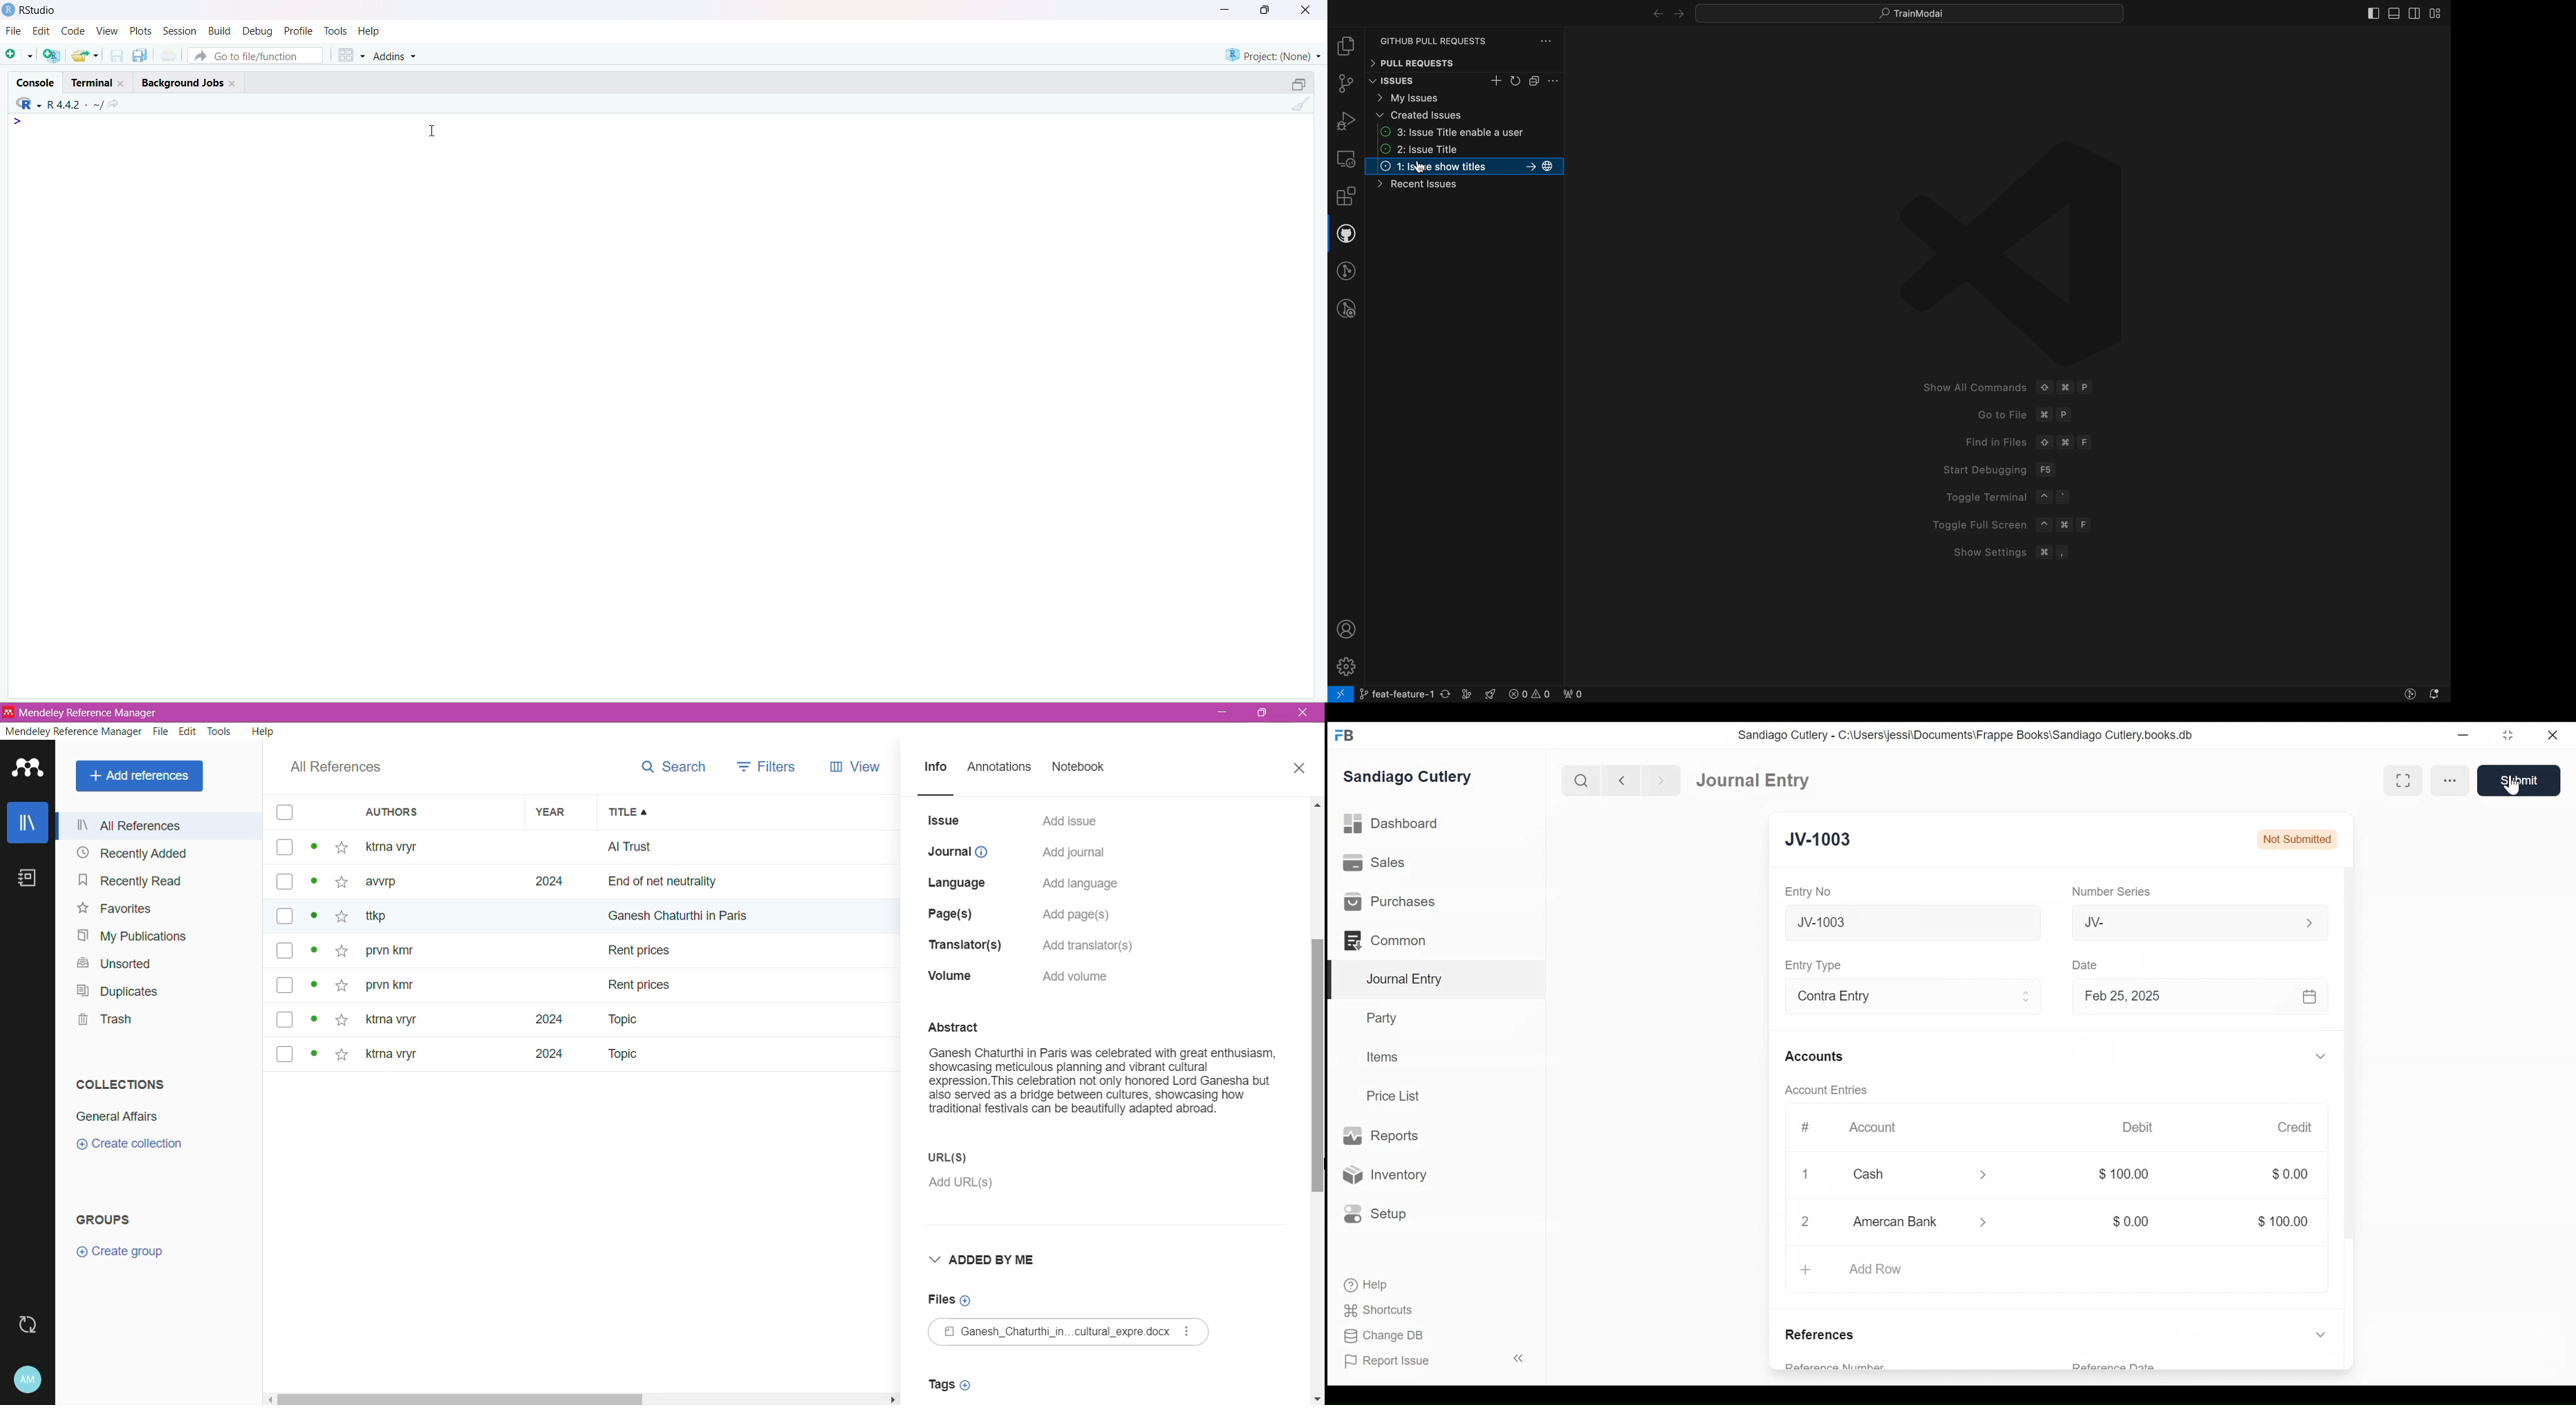  Describe the element at coordinates (2450, 779) in the screenshot. I see `more` at that location.